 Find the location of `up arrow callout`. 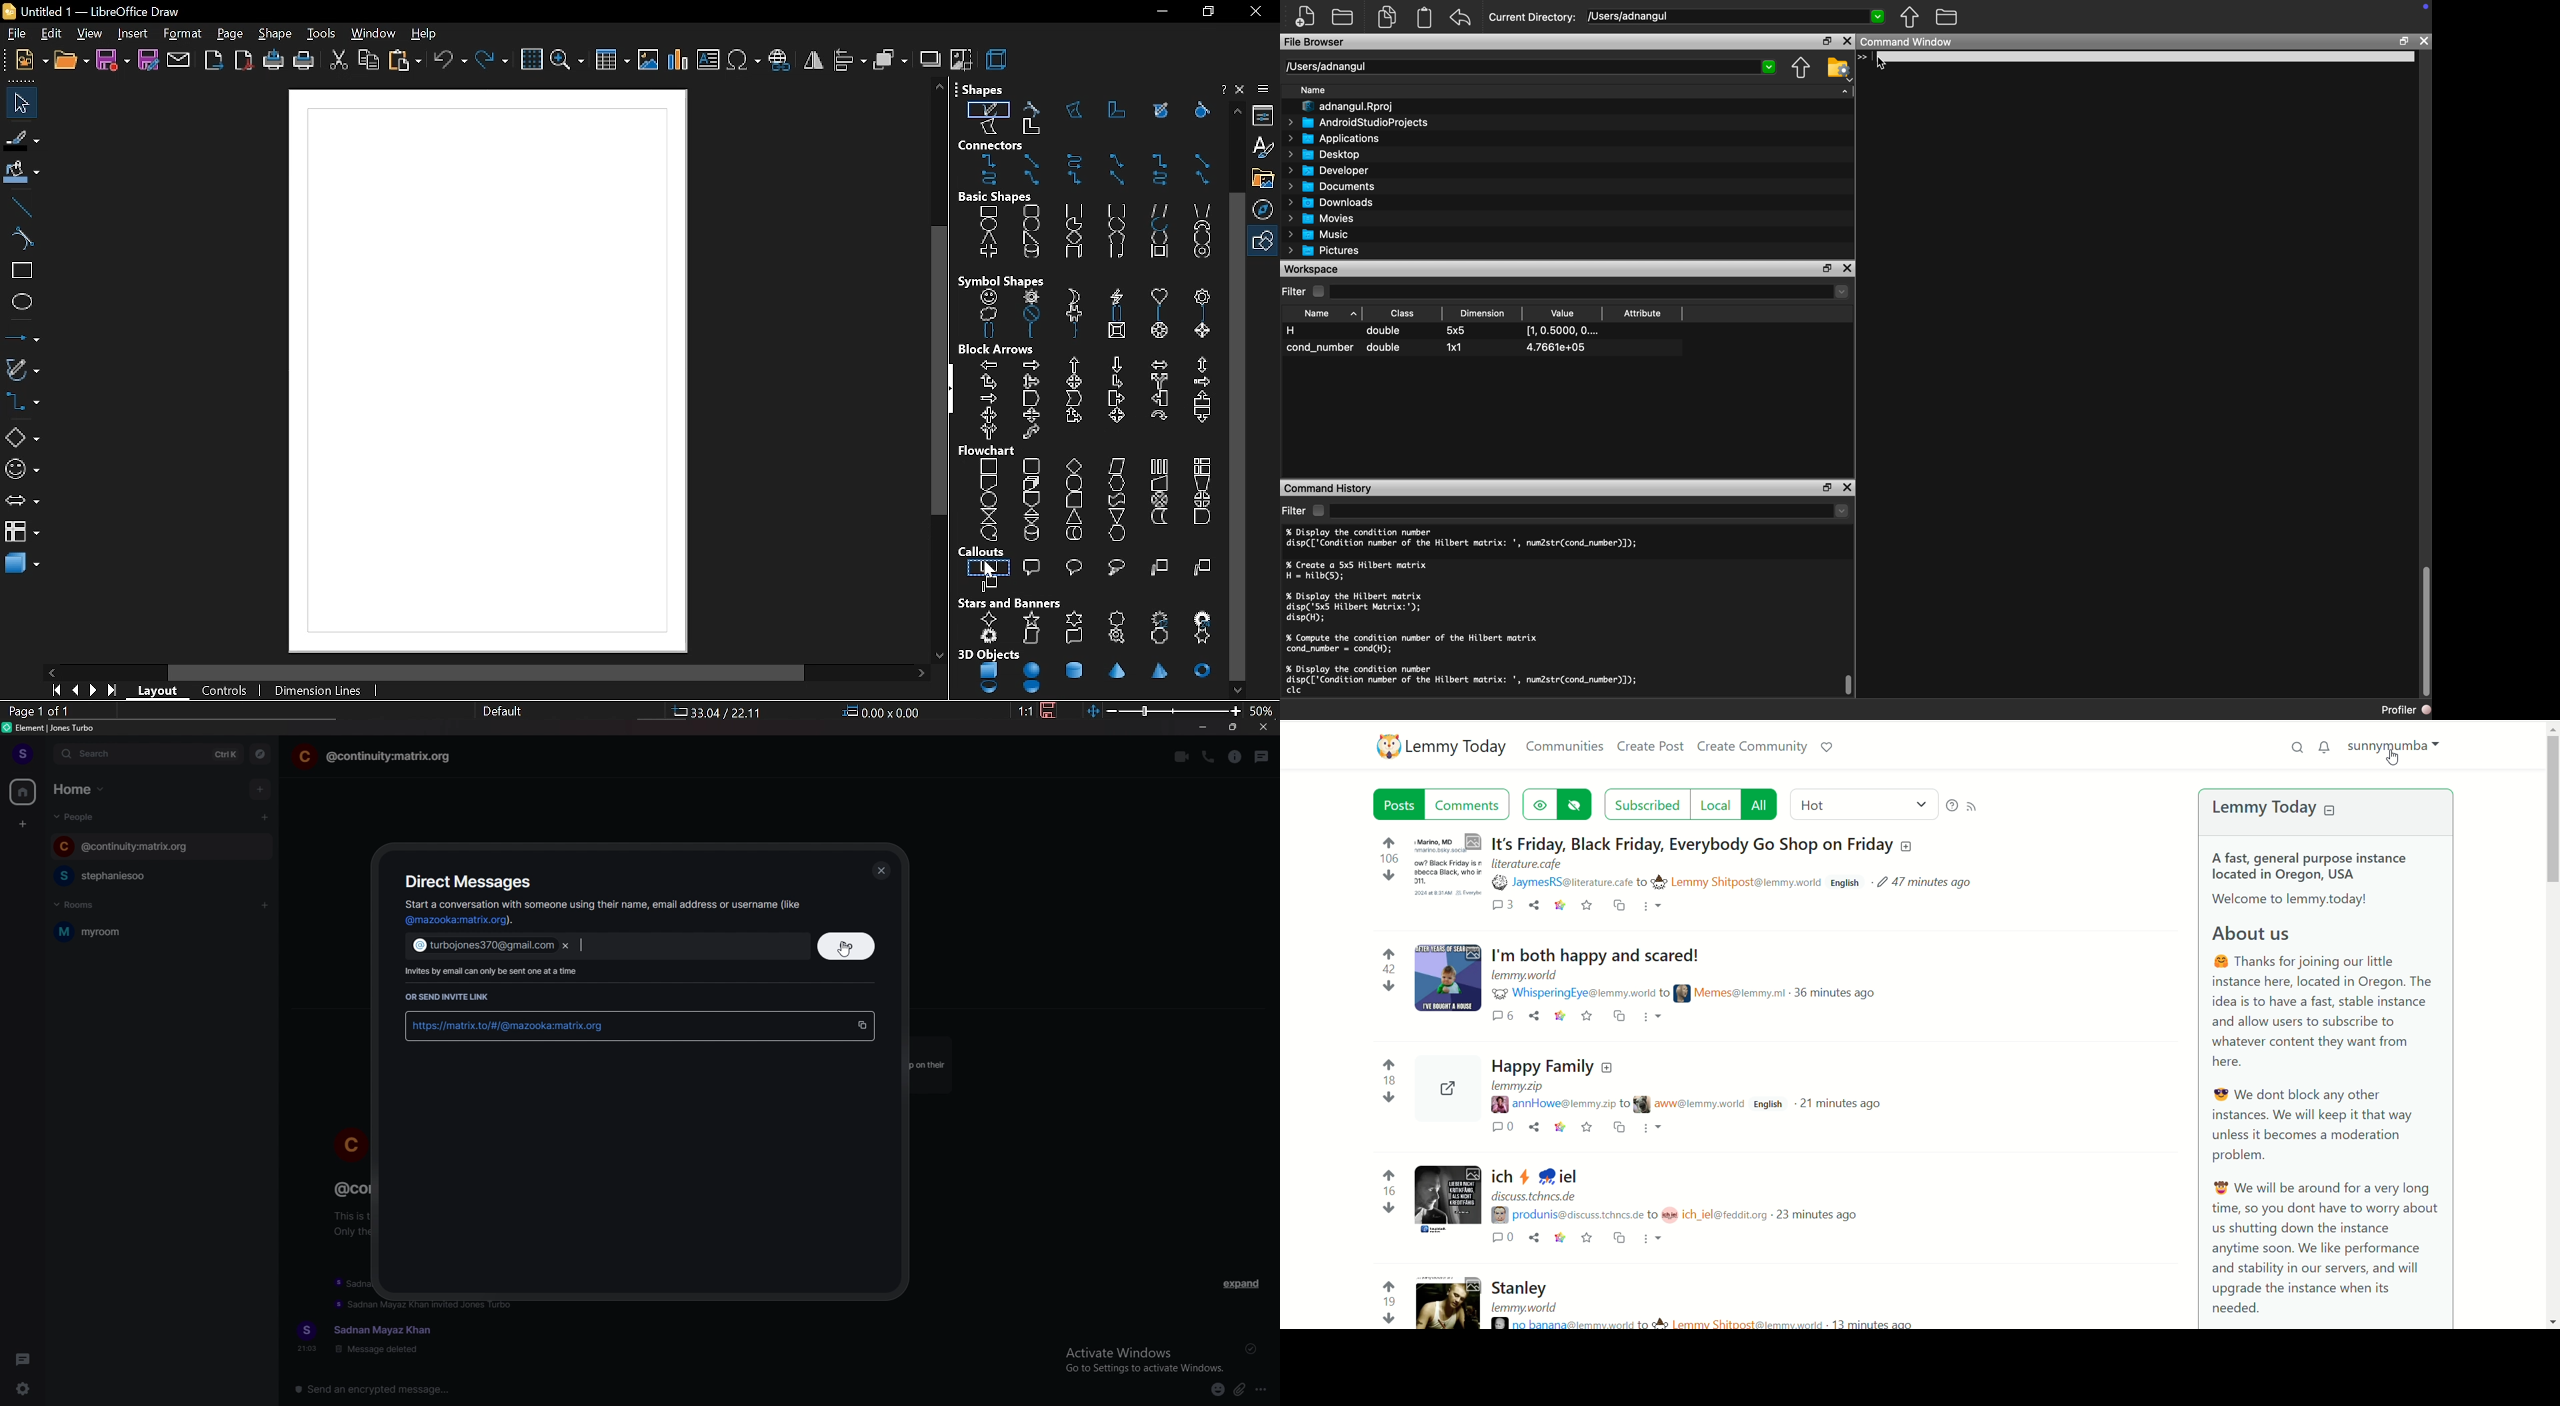

up arrow callout is located at coordinates (1199, 399).